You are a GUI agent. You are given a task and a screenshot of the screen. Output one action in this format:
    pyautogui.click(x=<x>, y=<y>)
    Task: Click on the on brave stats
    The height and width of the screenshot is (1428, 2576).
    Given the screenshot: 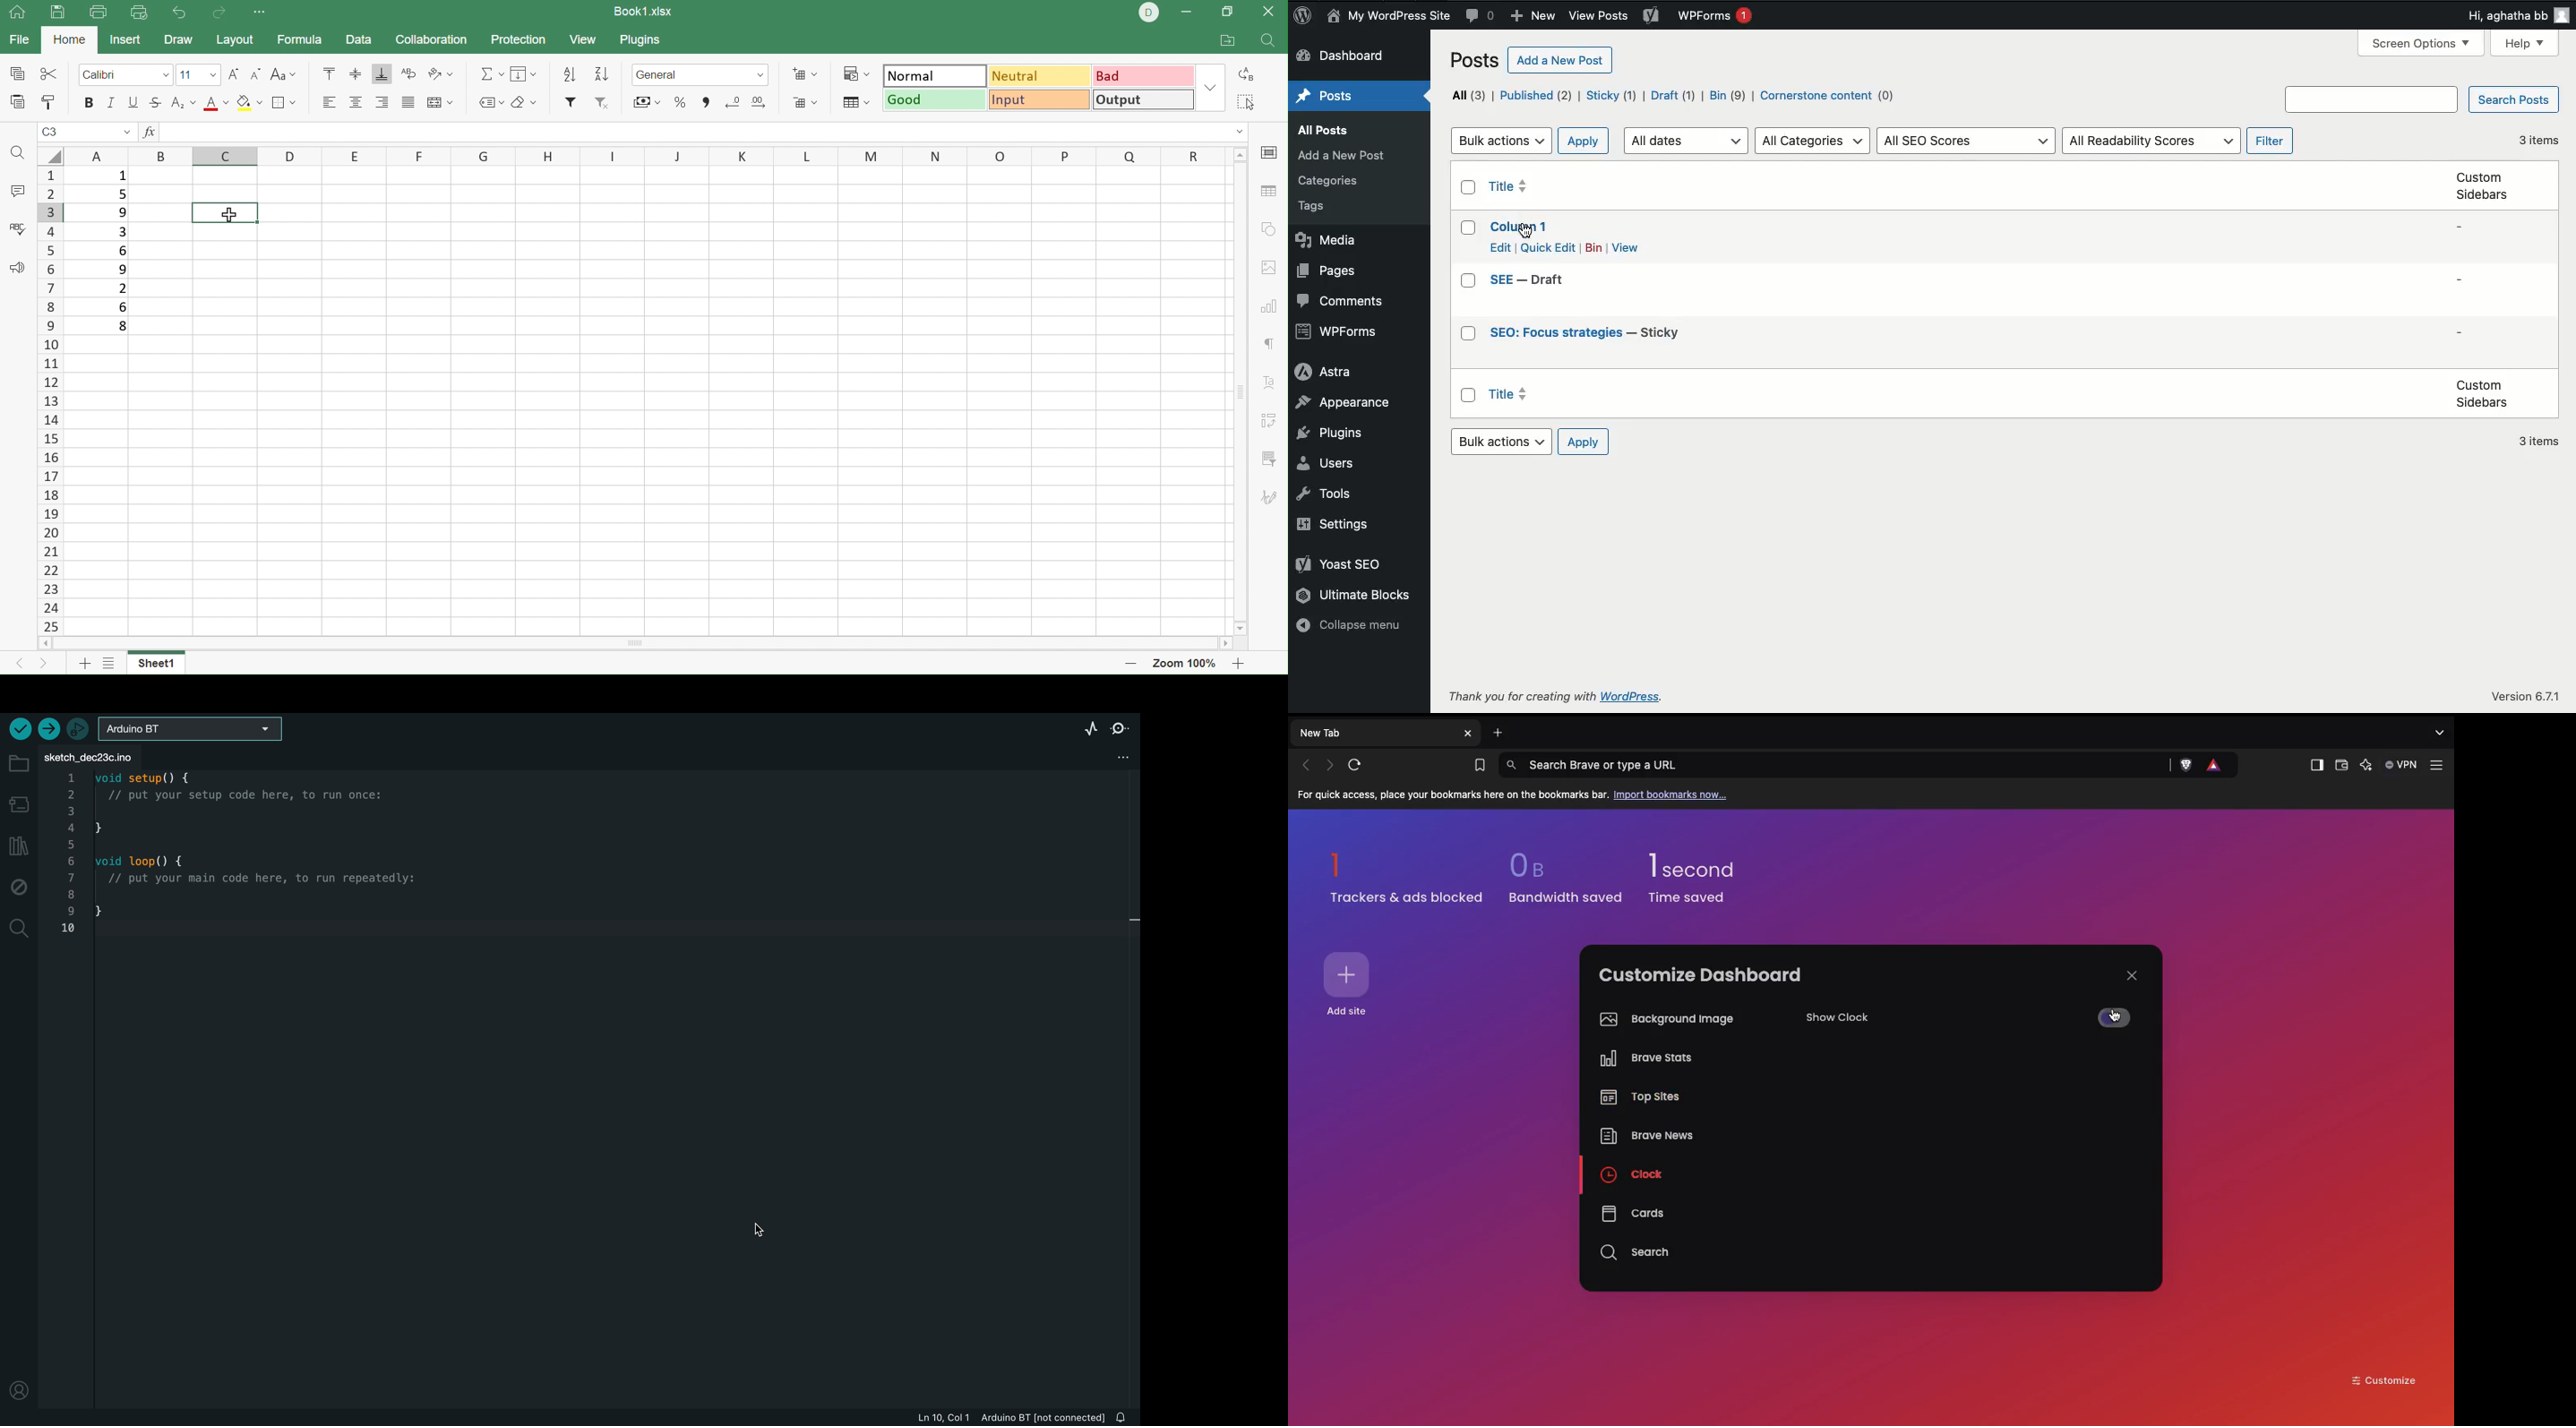 What is the action you would take?
    pyautogui.click(x=1642, y=1061)
    